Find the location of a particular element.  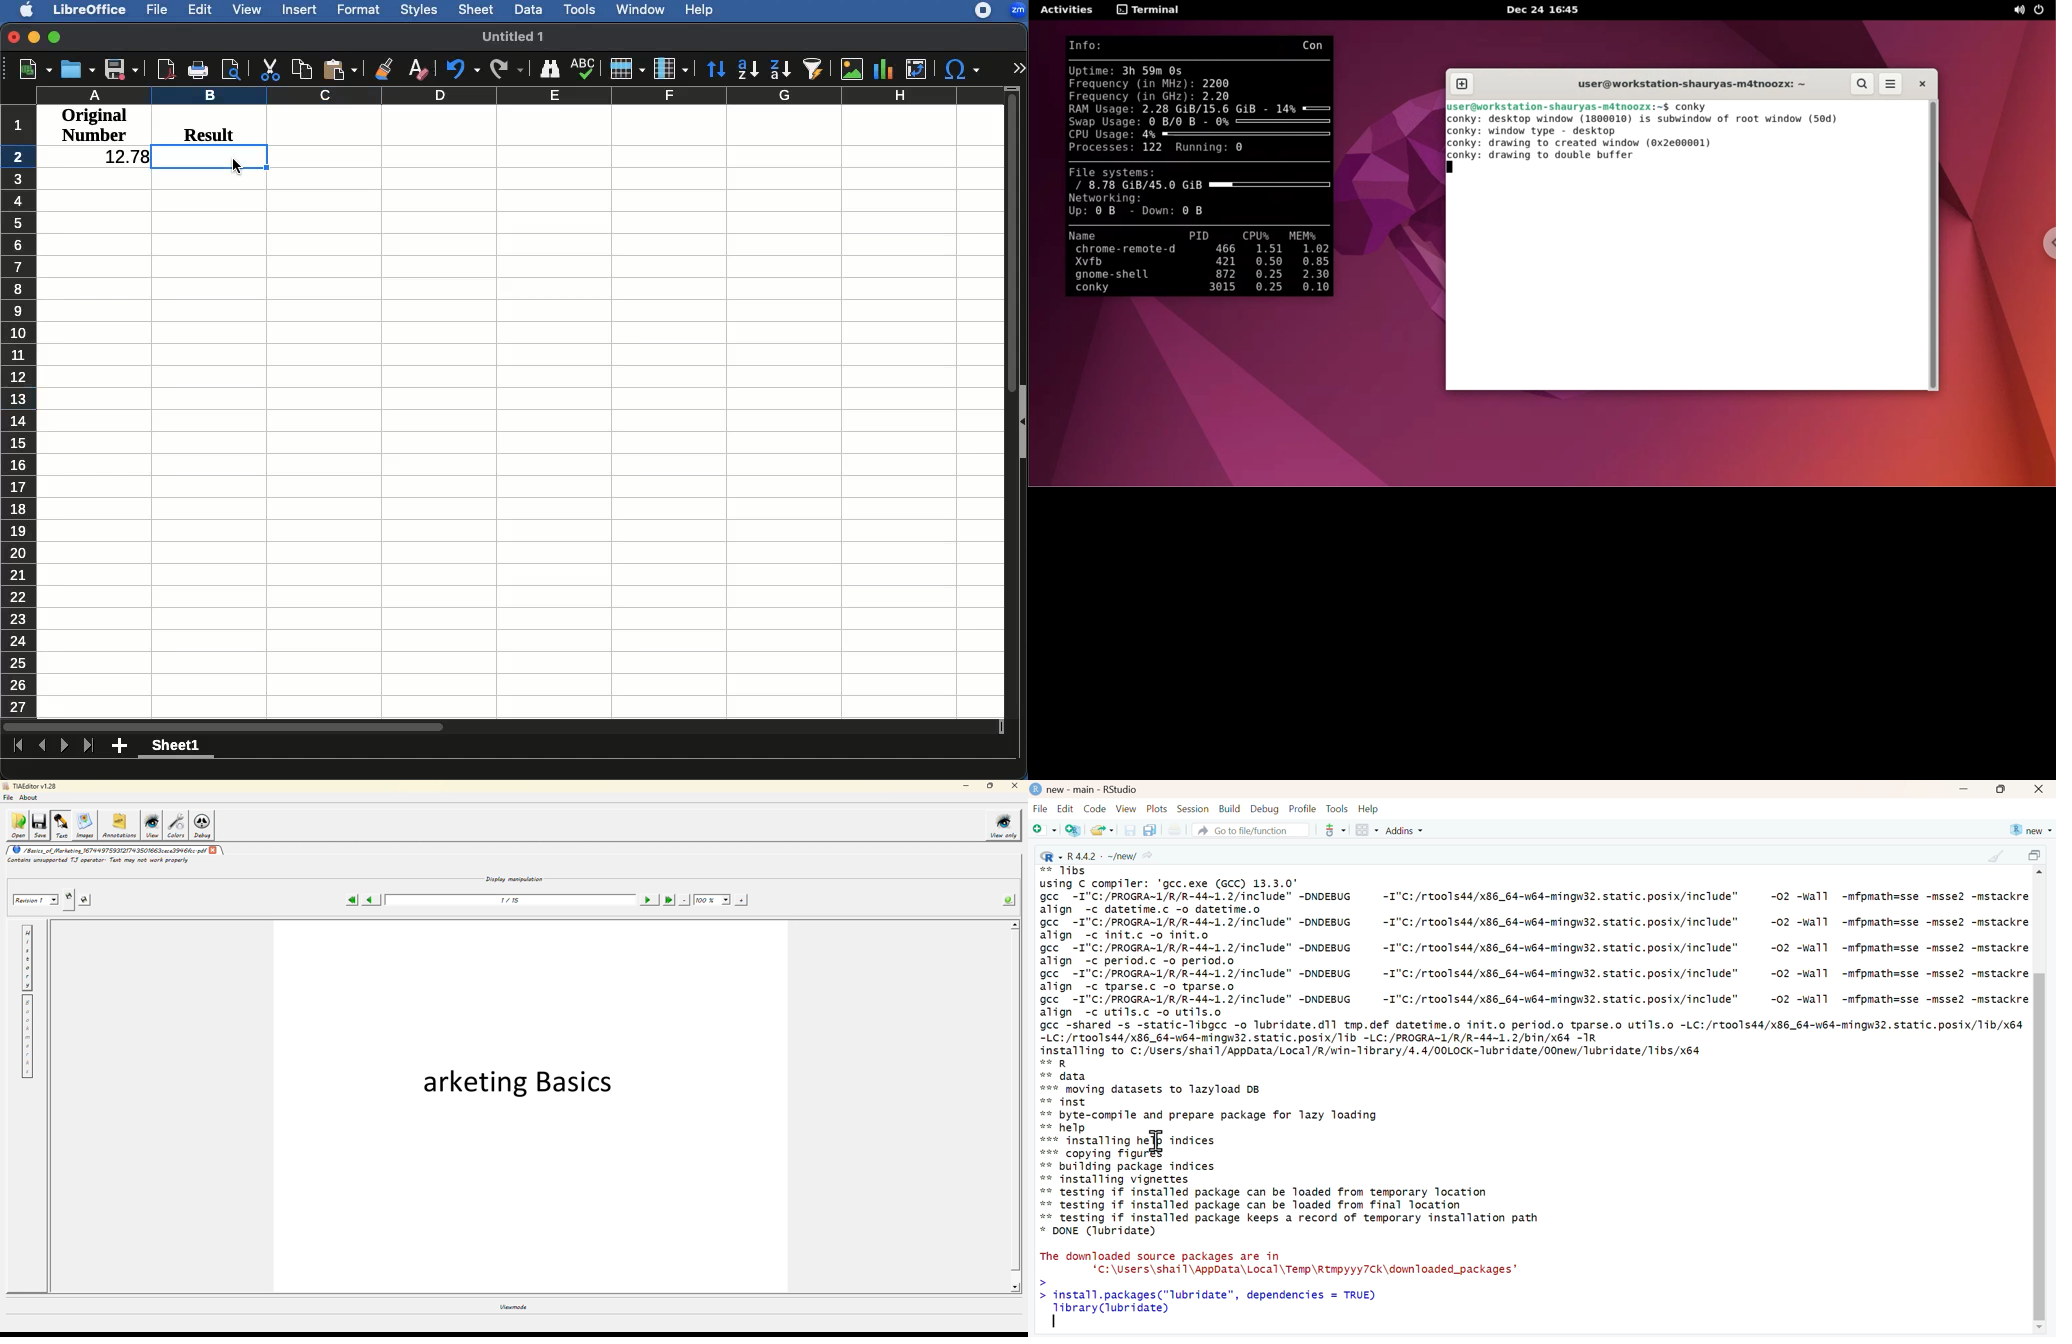

Plots is located at coordinates (1157, 808).